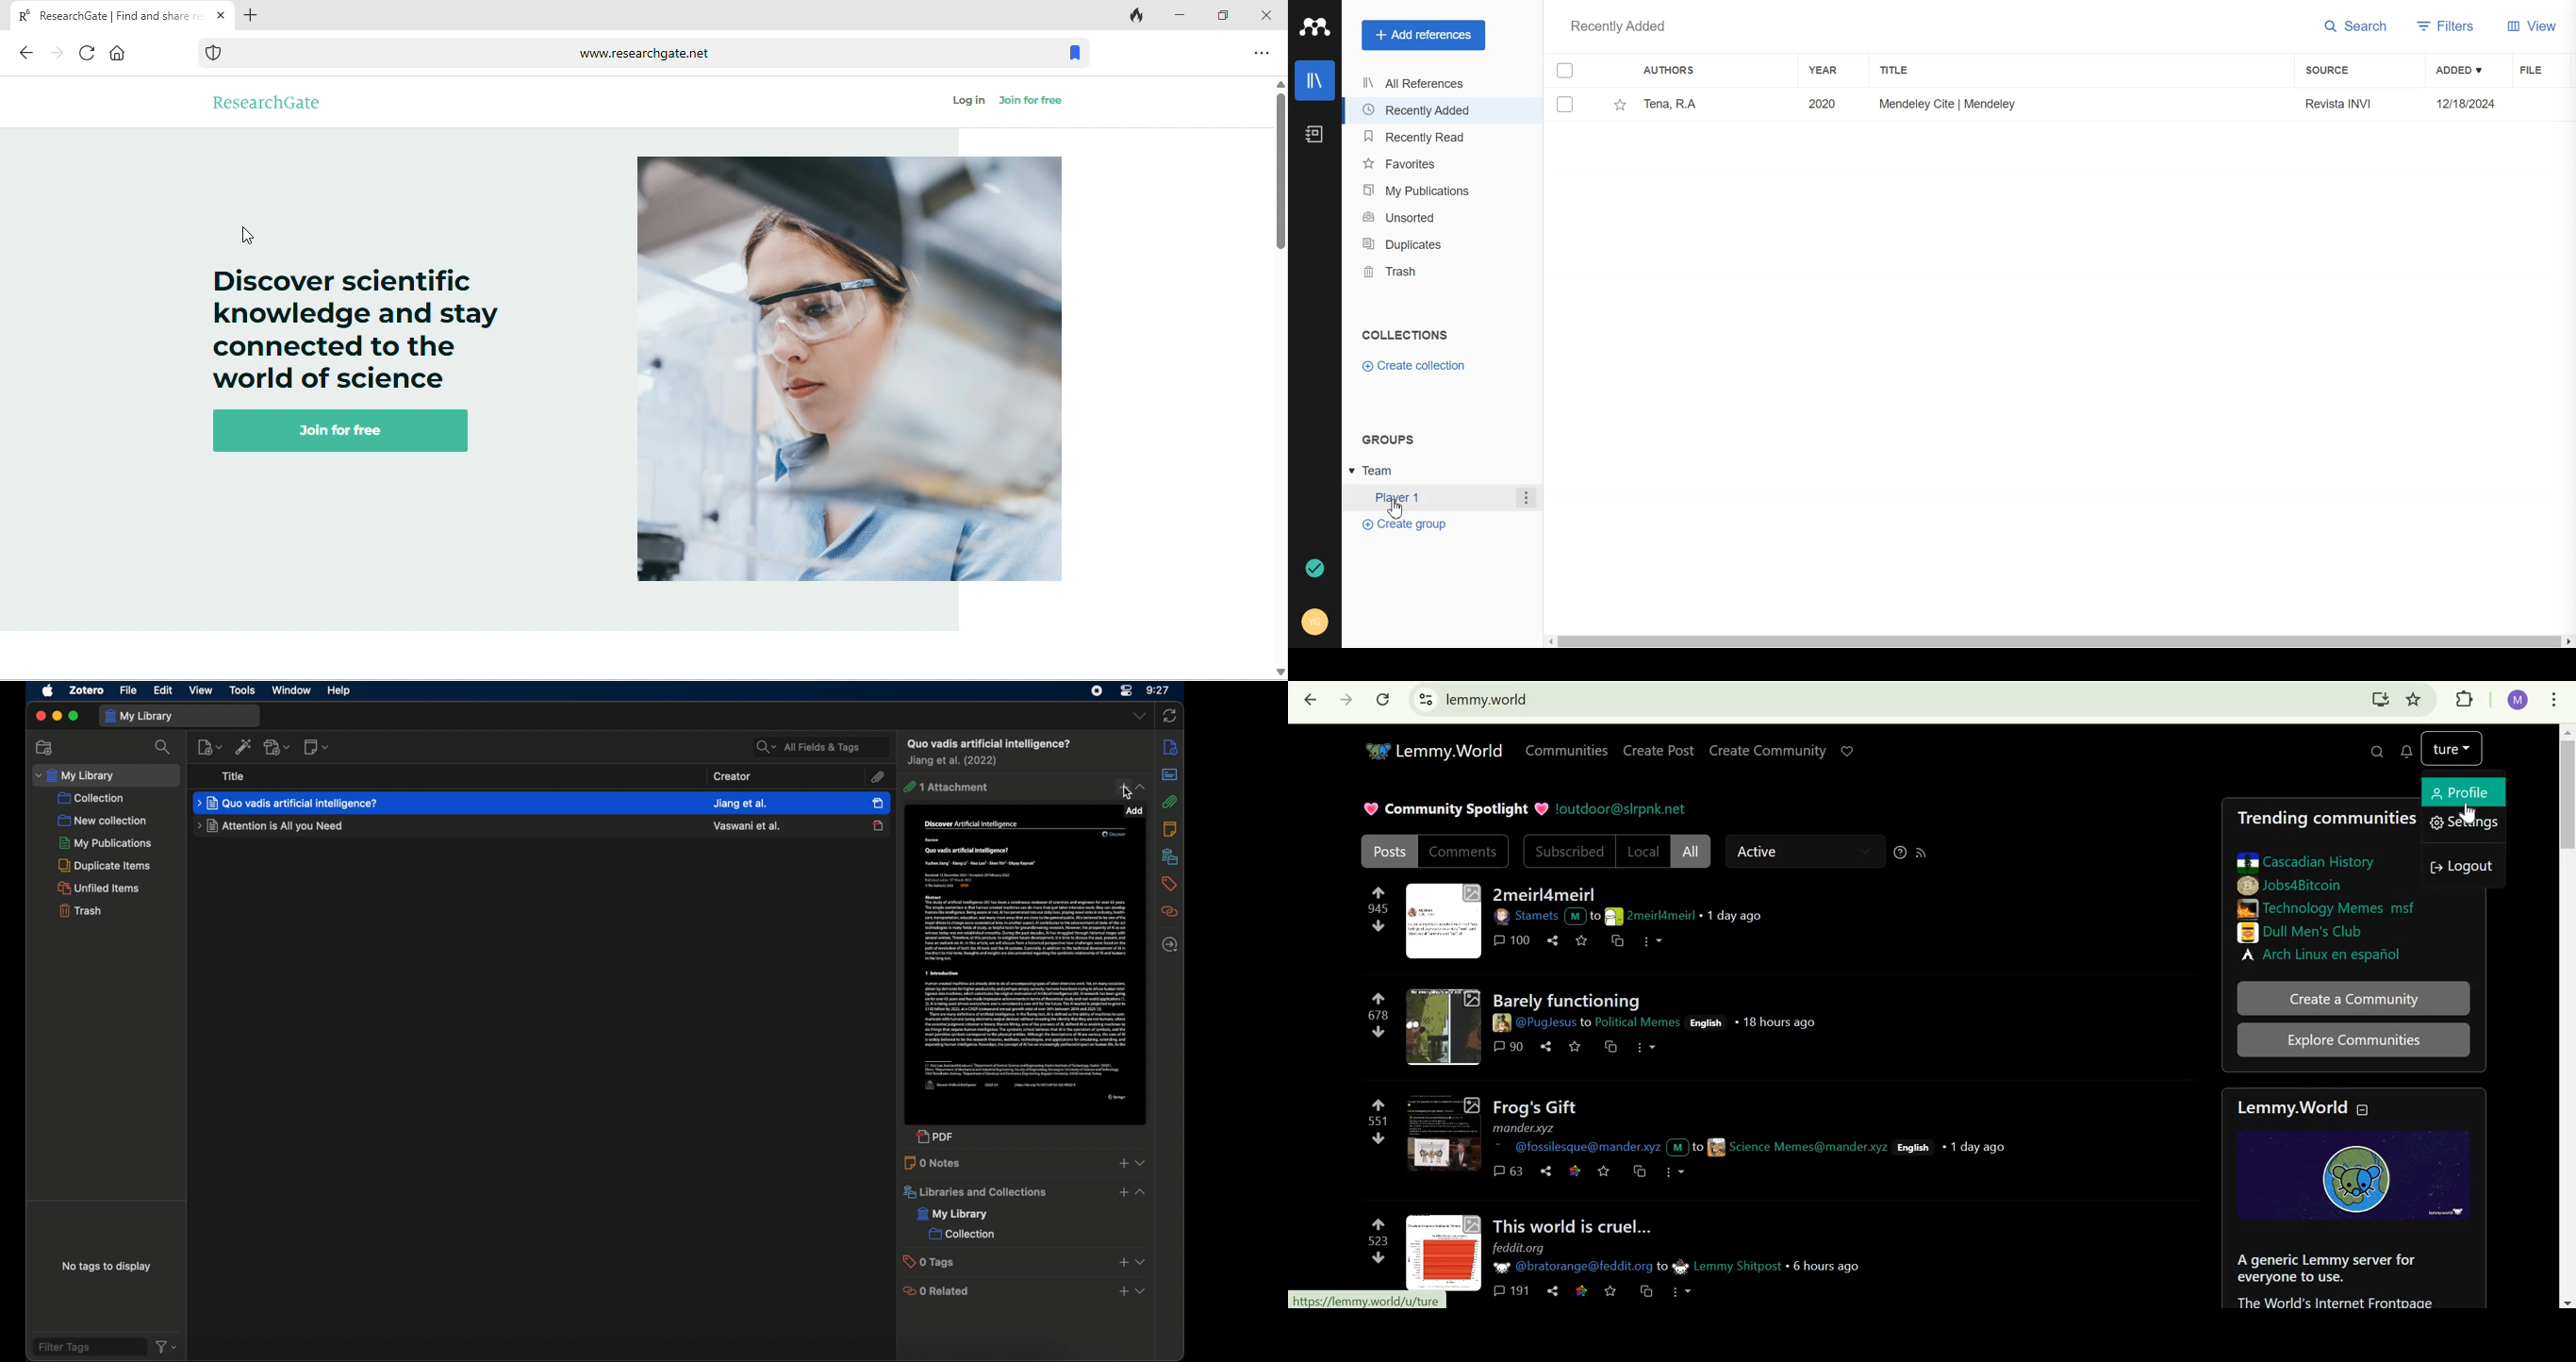  Describe the element at coordinates (277, 747) in the screenshot. I see `add attachment` at that location.